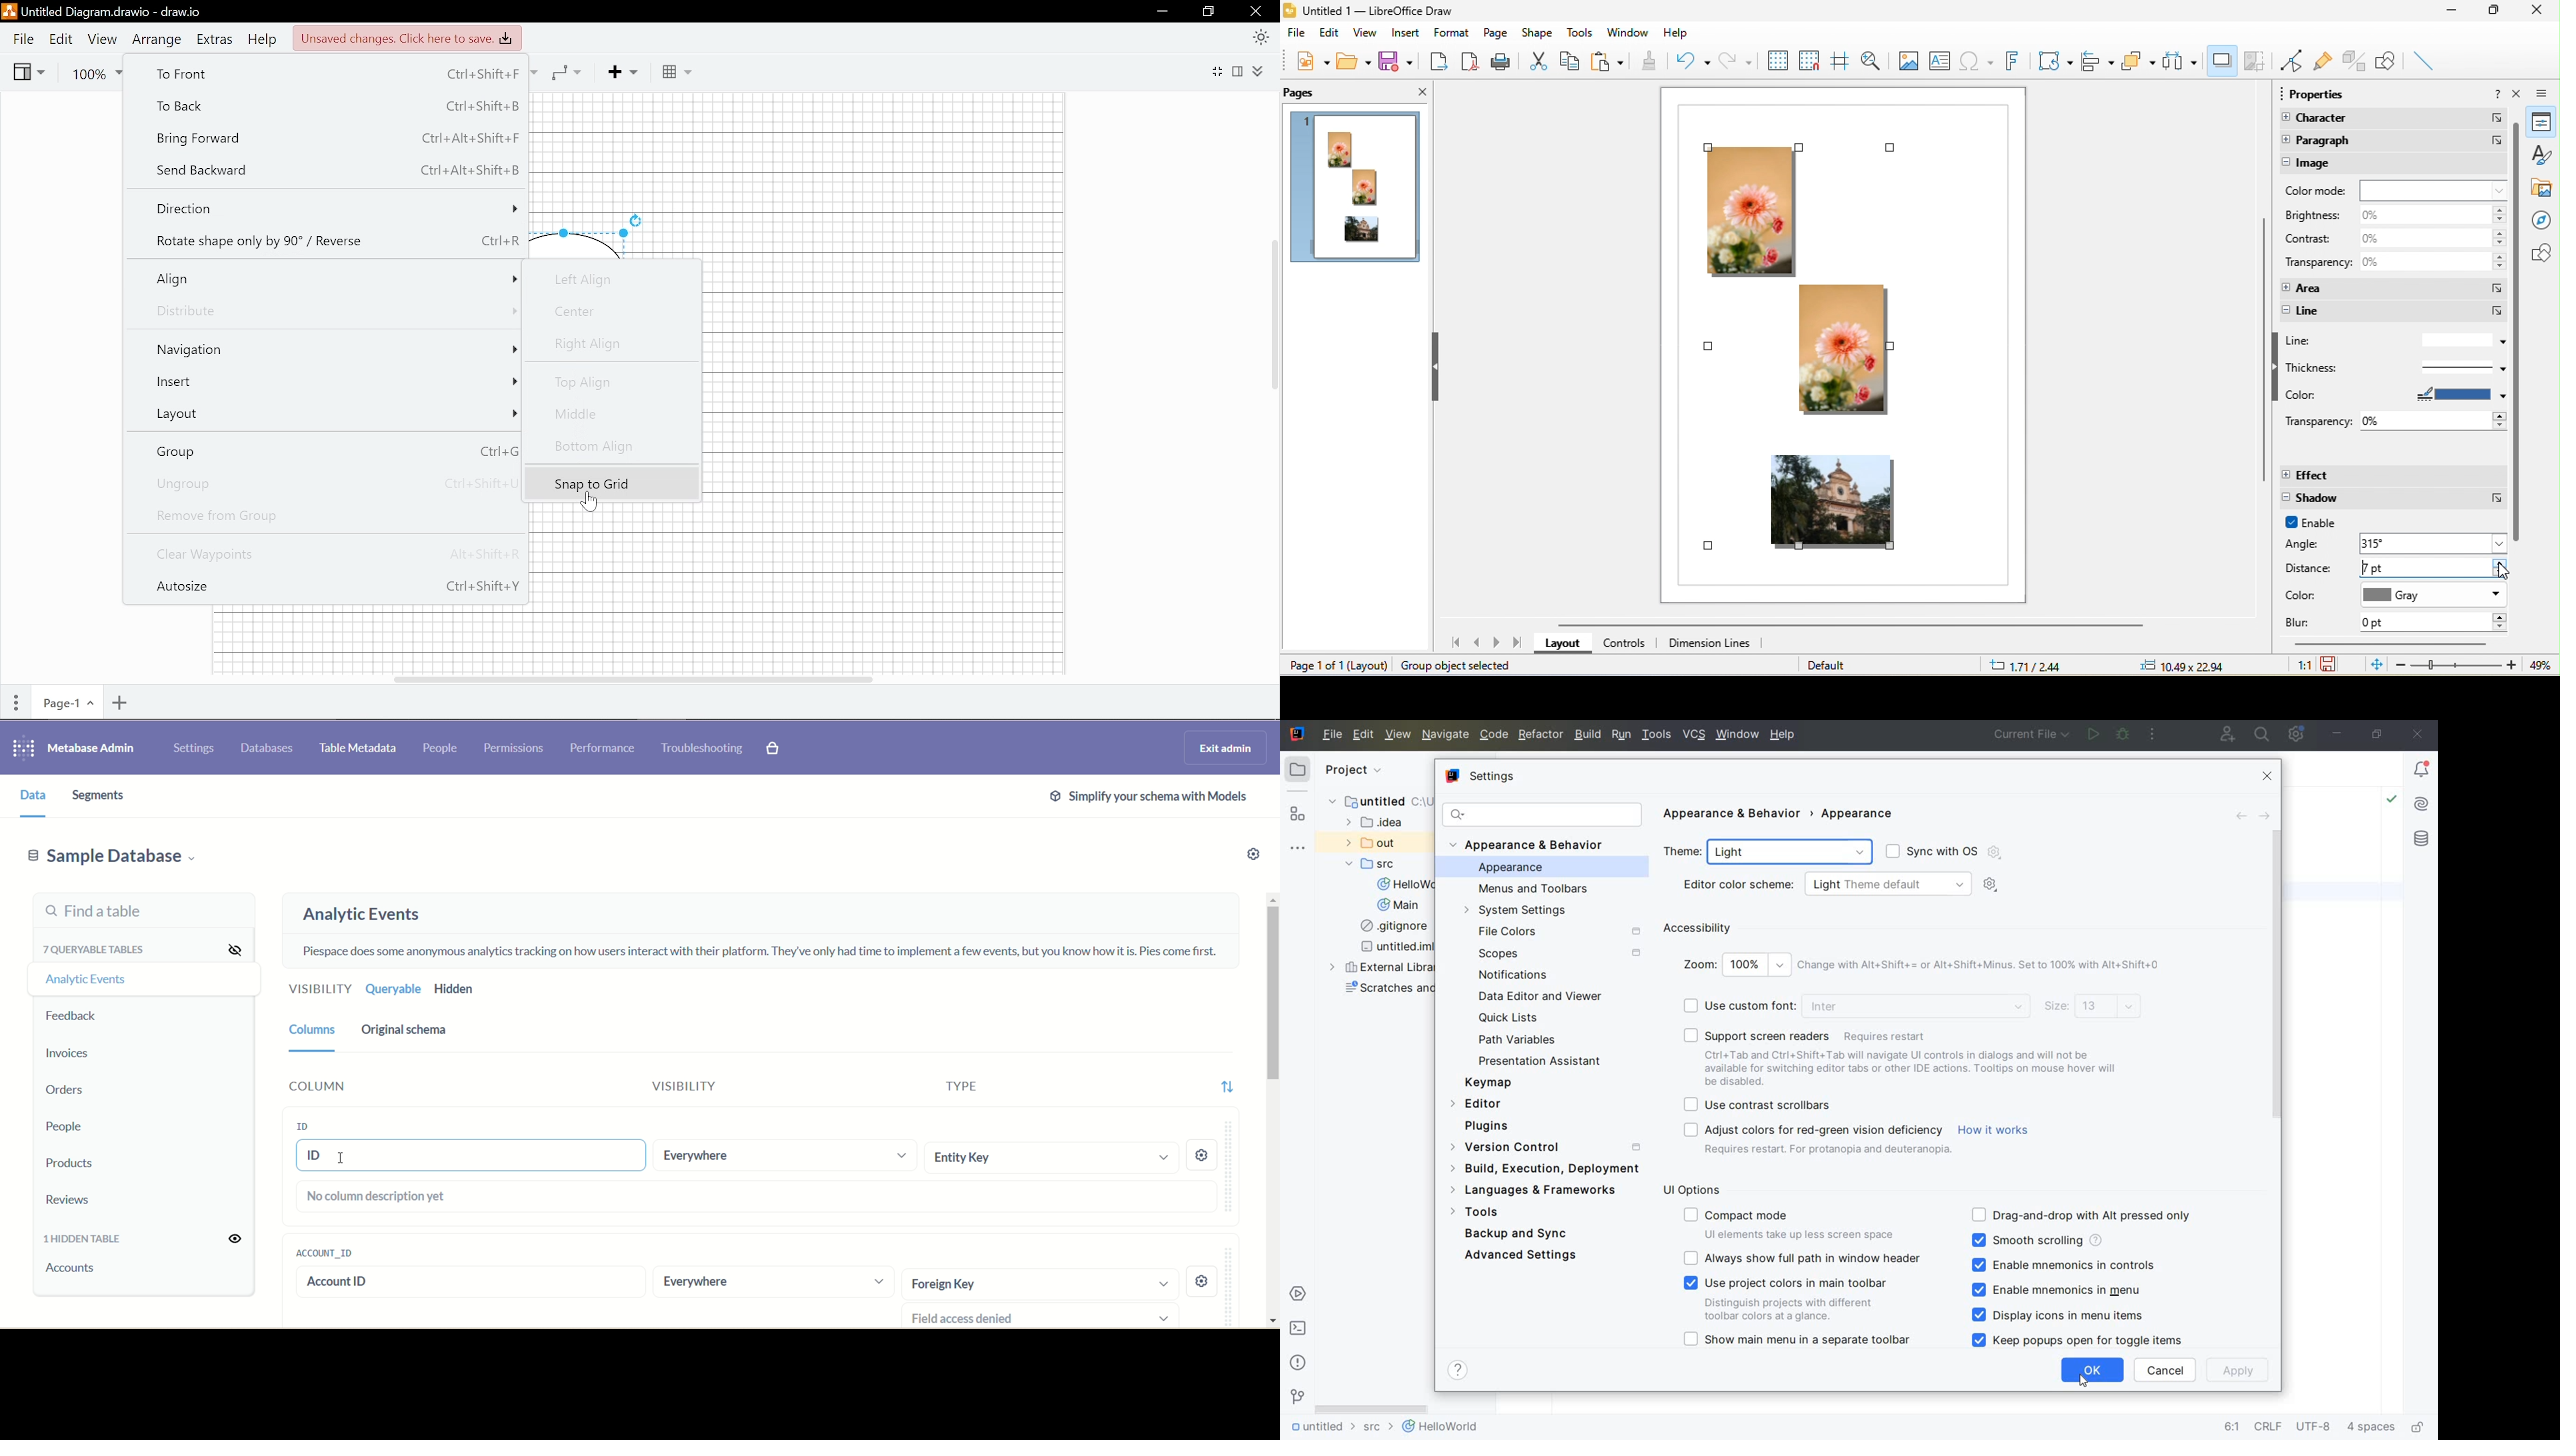 Image resolution: width=2576 pixels, height=1456 pixels. What do you see at coordinates (1864, 627) in the screenshot?
I see `horizontal scroll bar` at bounding box center [1864, 627].